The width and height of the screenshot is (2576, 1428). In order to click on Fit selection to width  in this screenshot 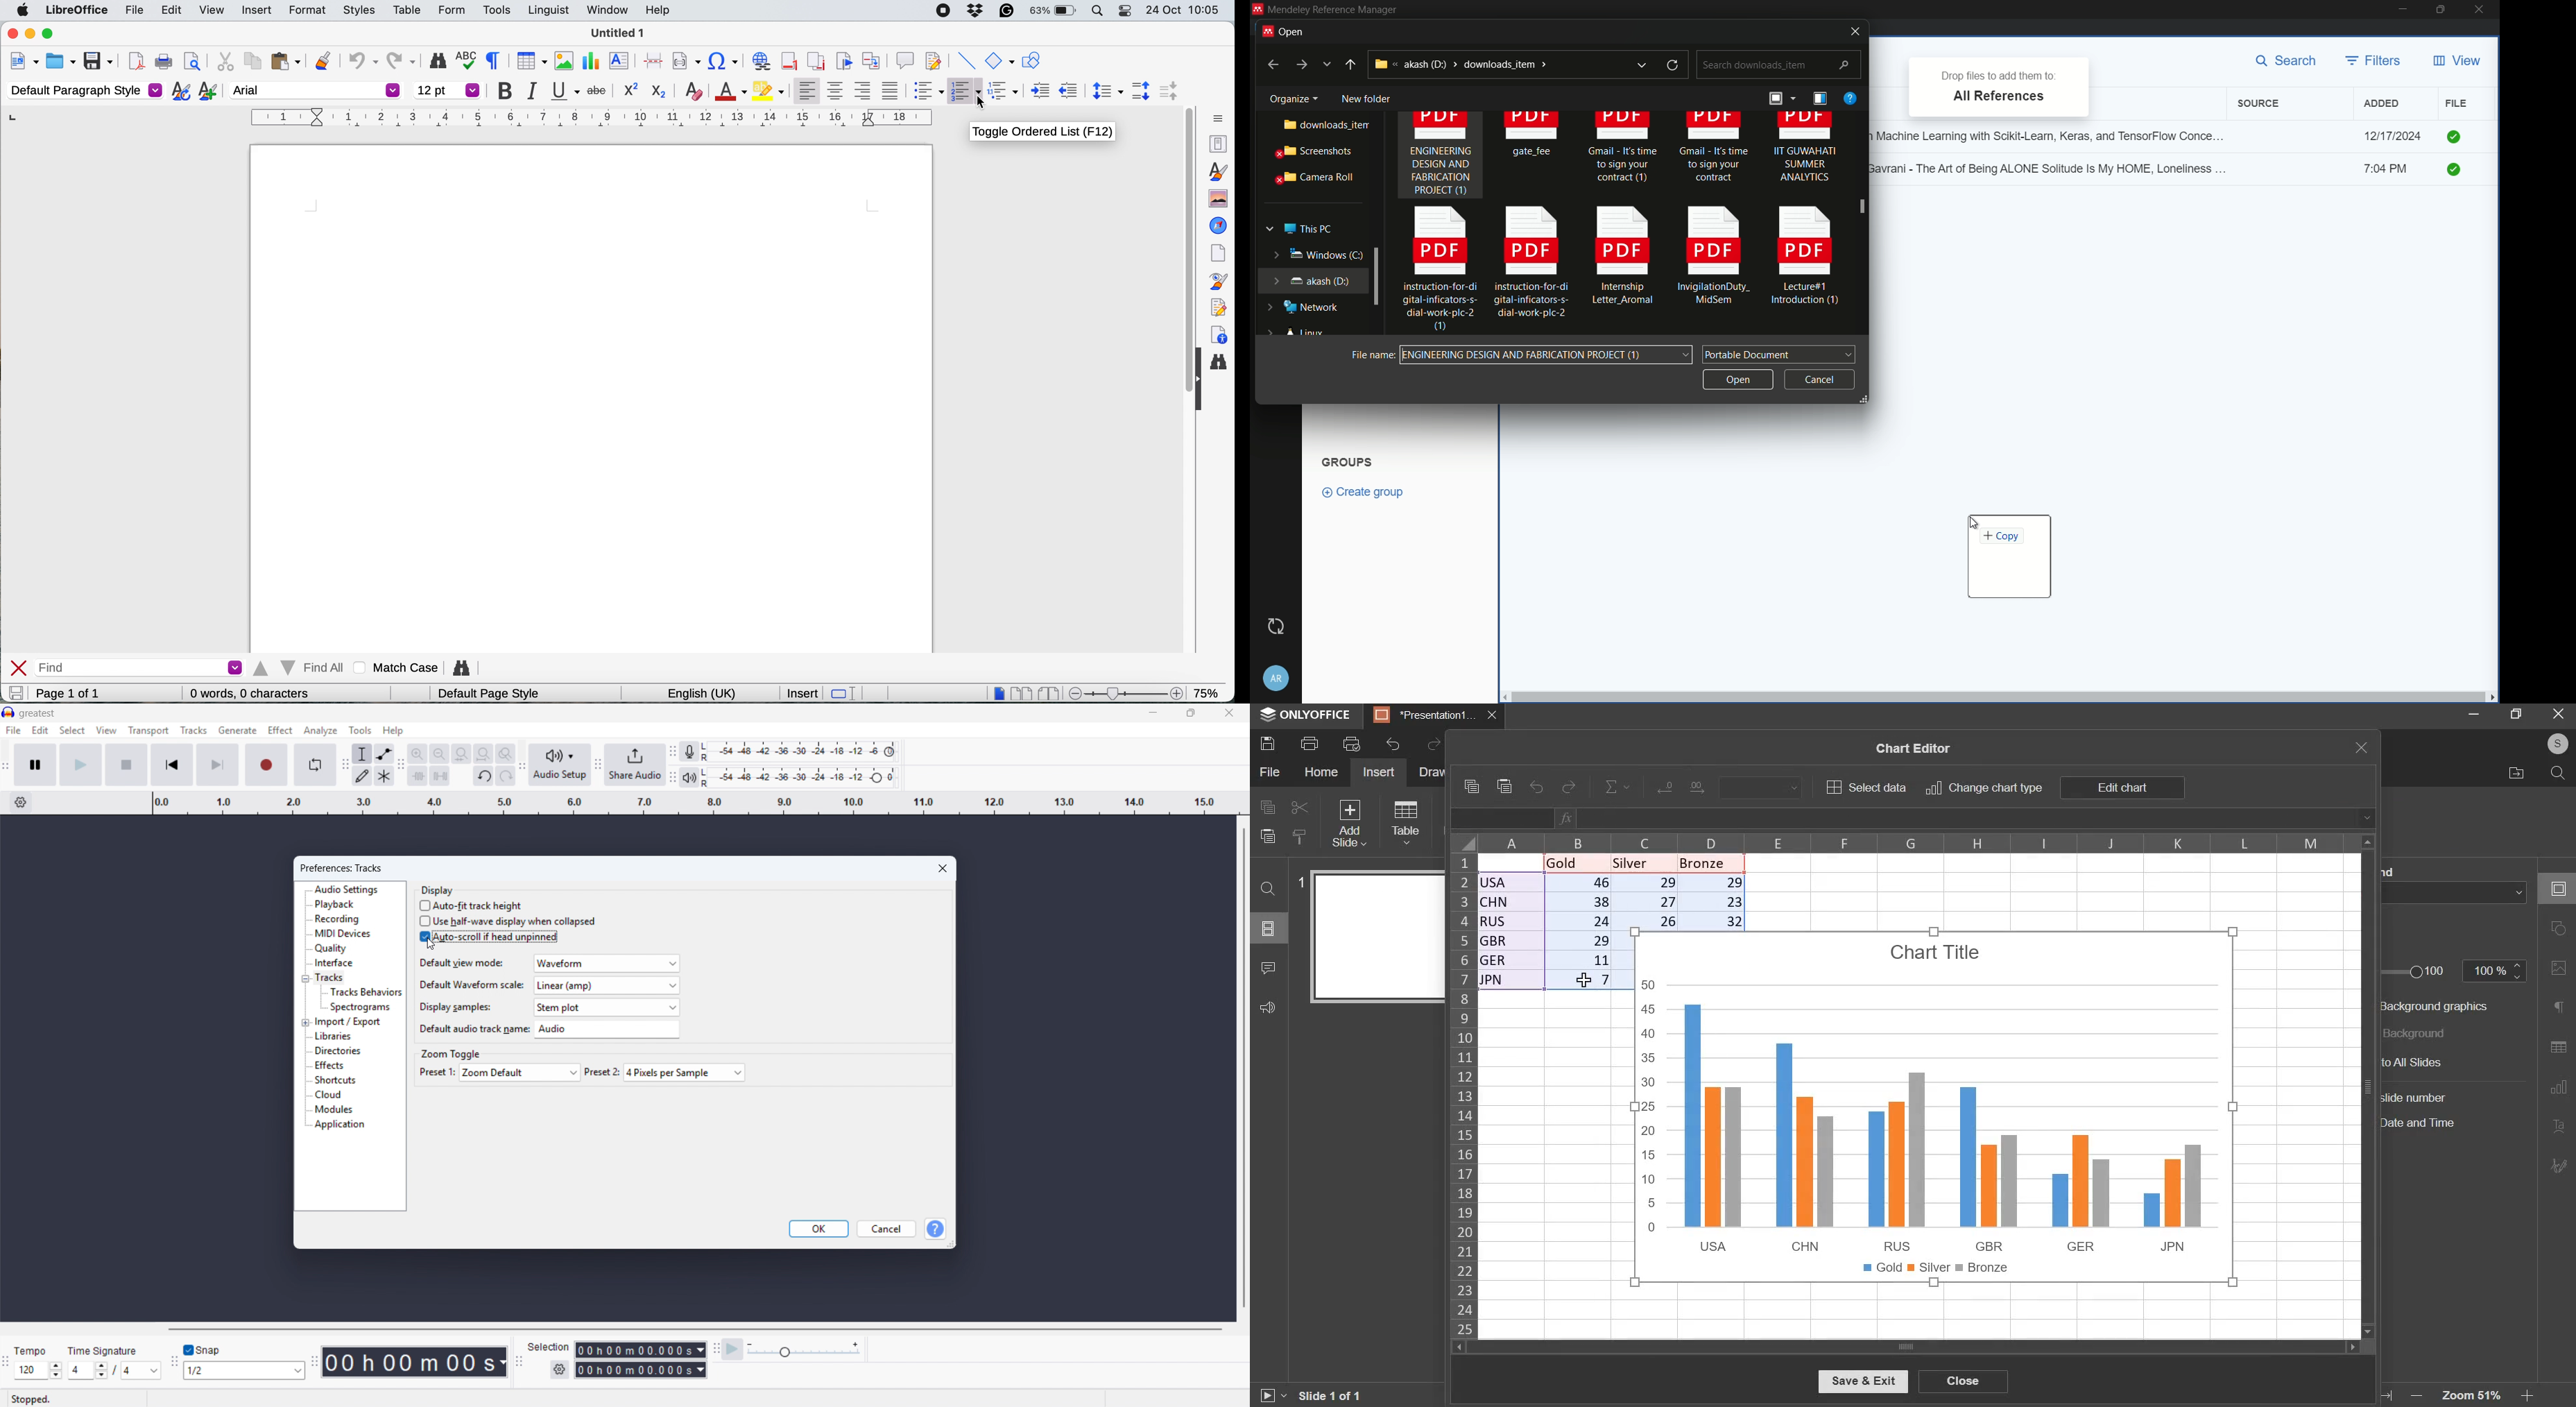, I will do `click(462, 754)`.